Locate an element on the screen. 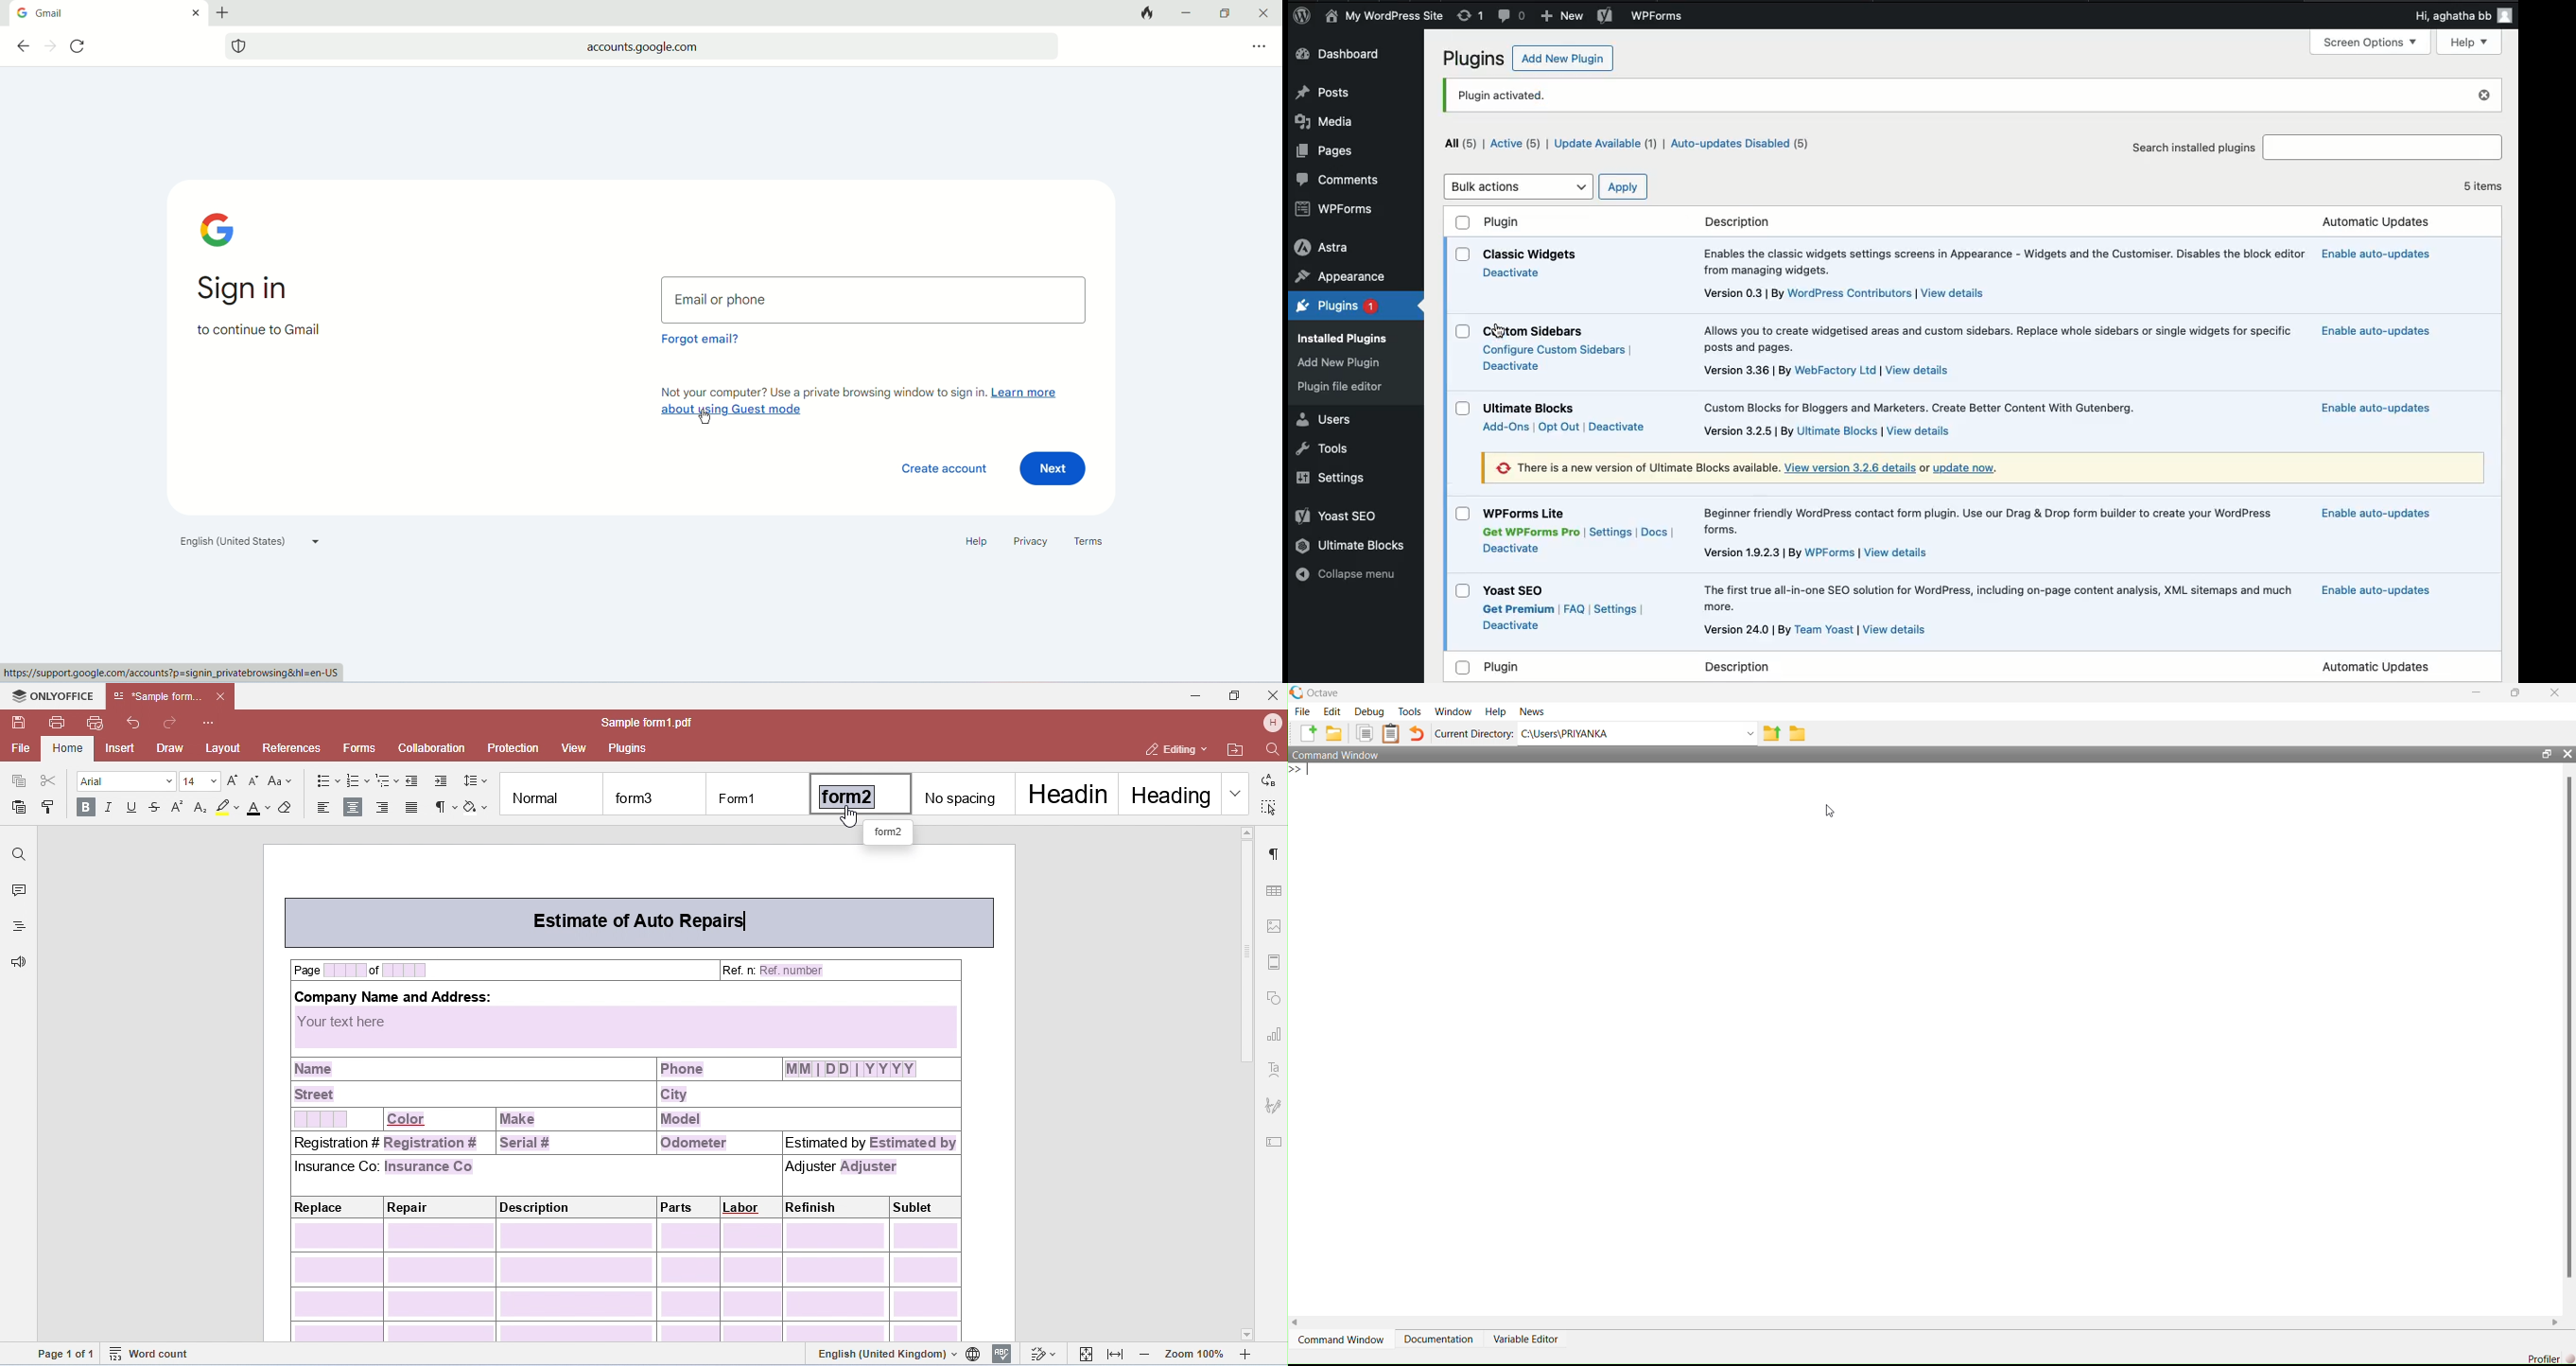  accounts.google.com is located at coordinates (657, 45).